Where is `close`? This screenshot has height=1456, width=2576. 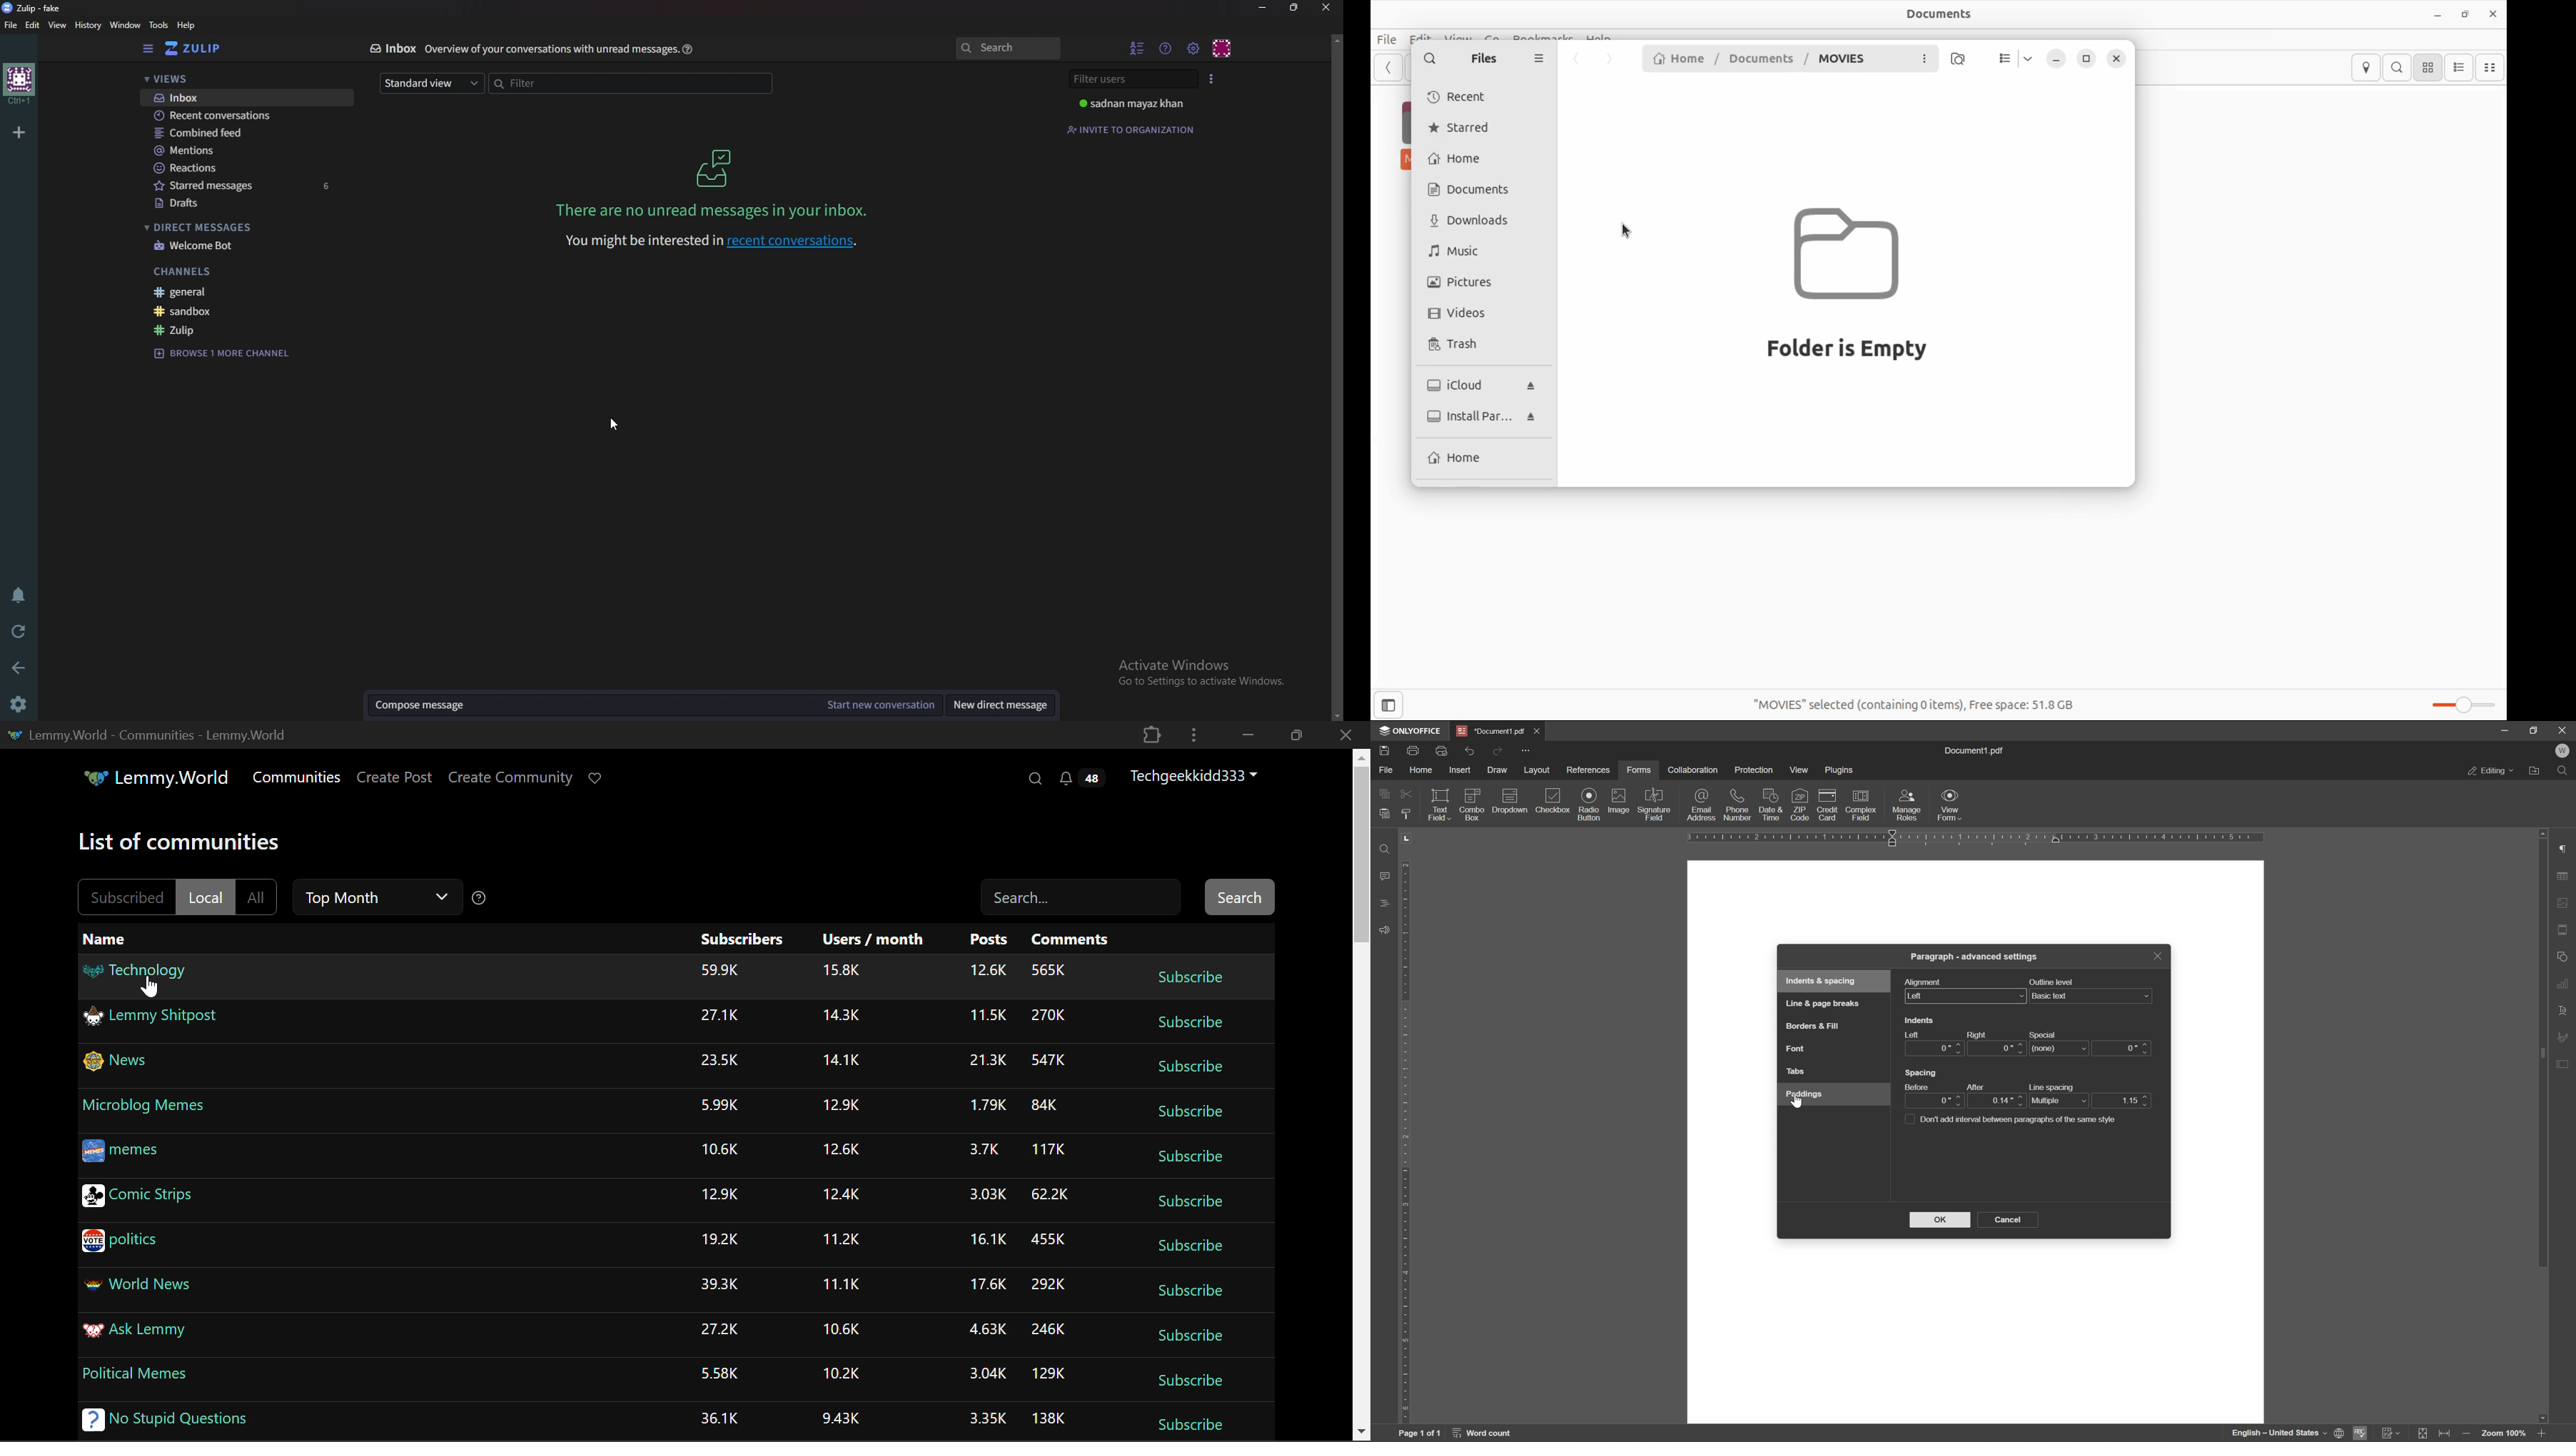
close is located at coordinates (1538, 730).